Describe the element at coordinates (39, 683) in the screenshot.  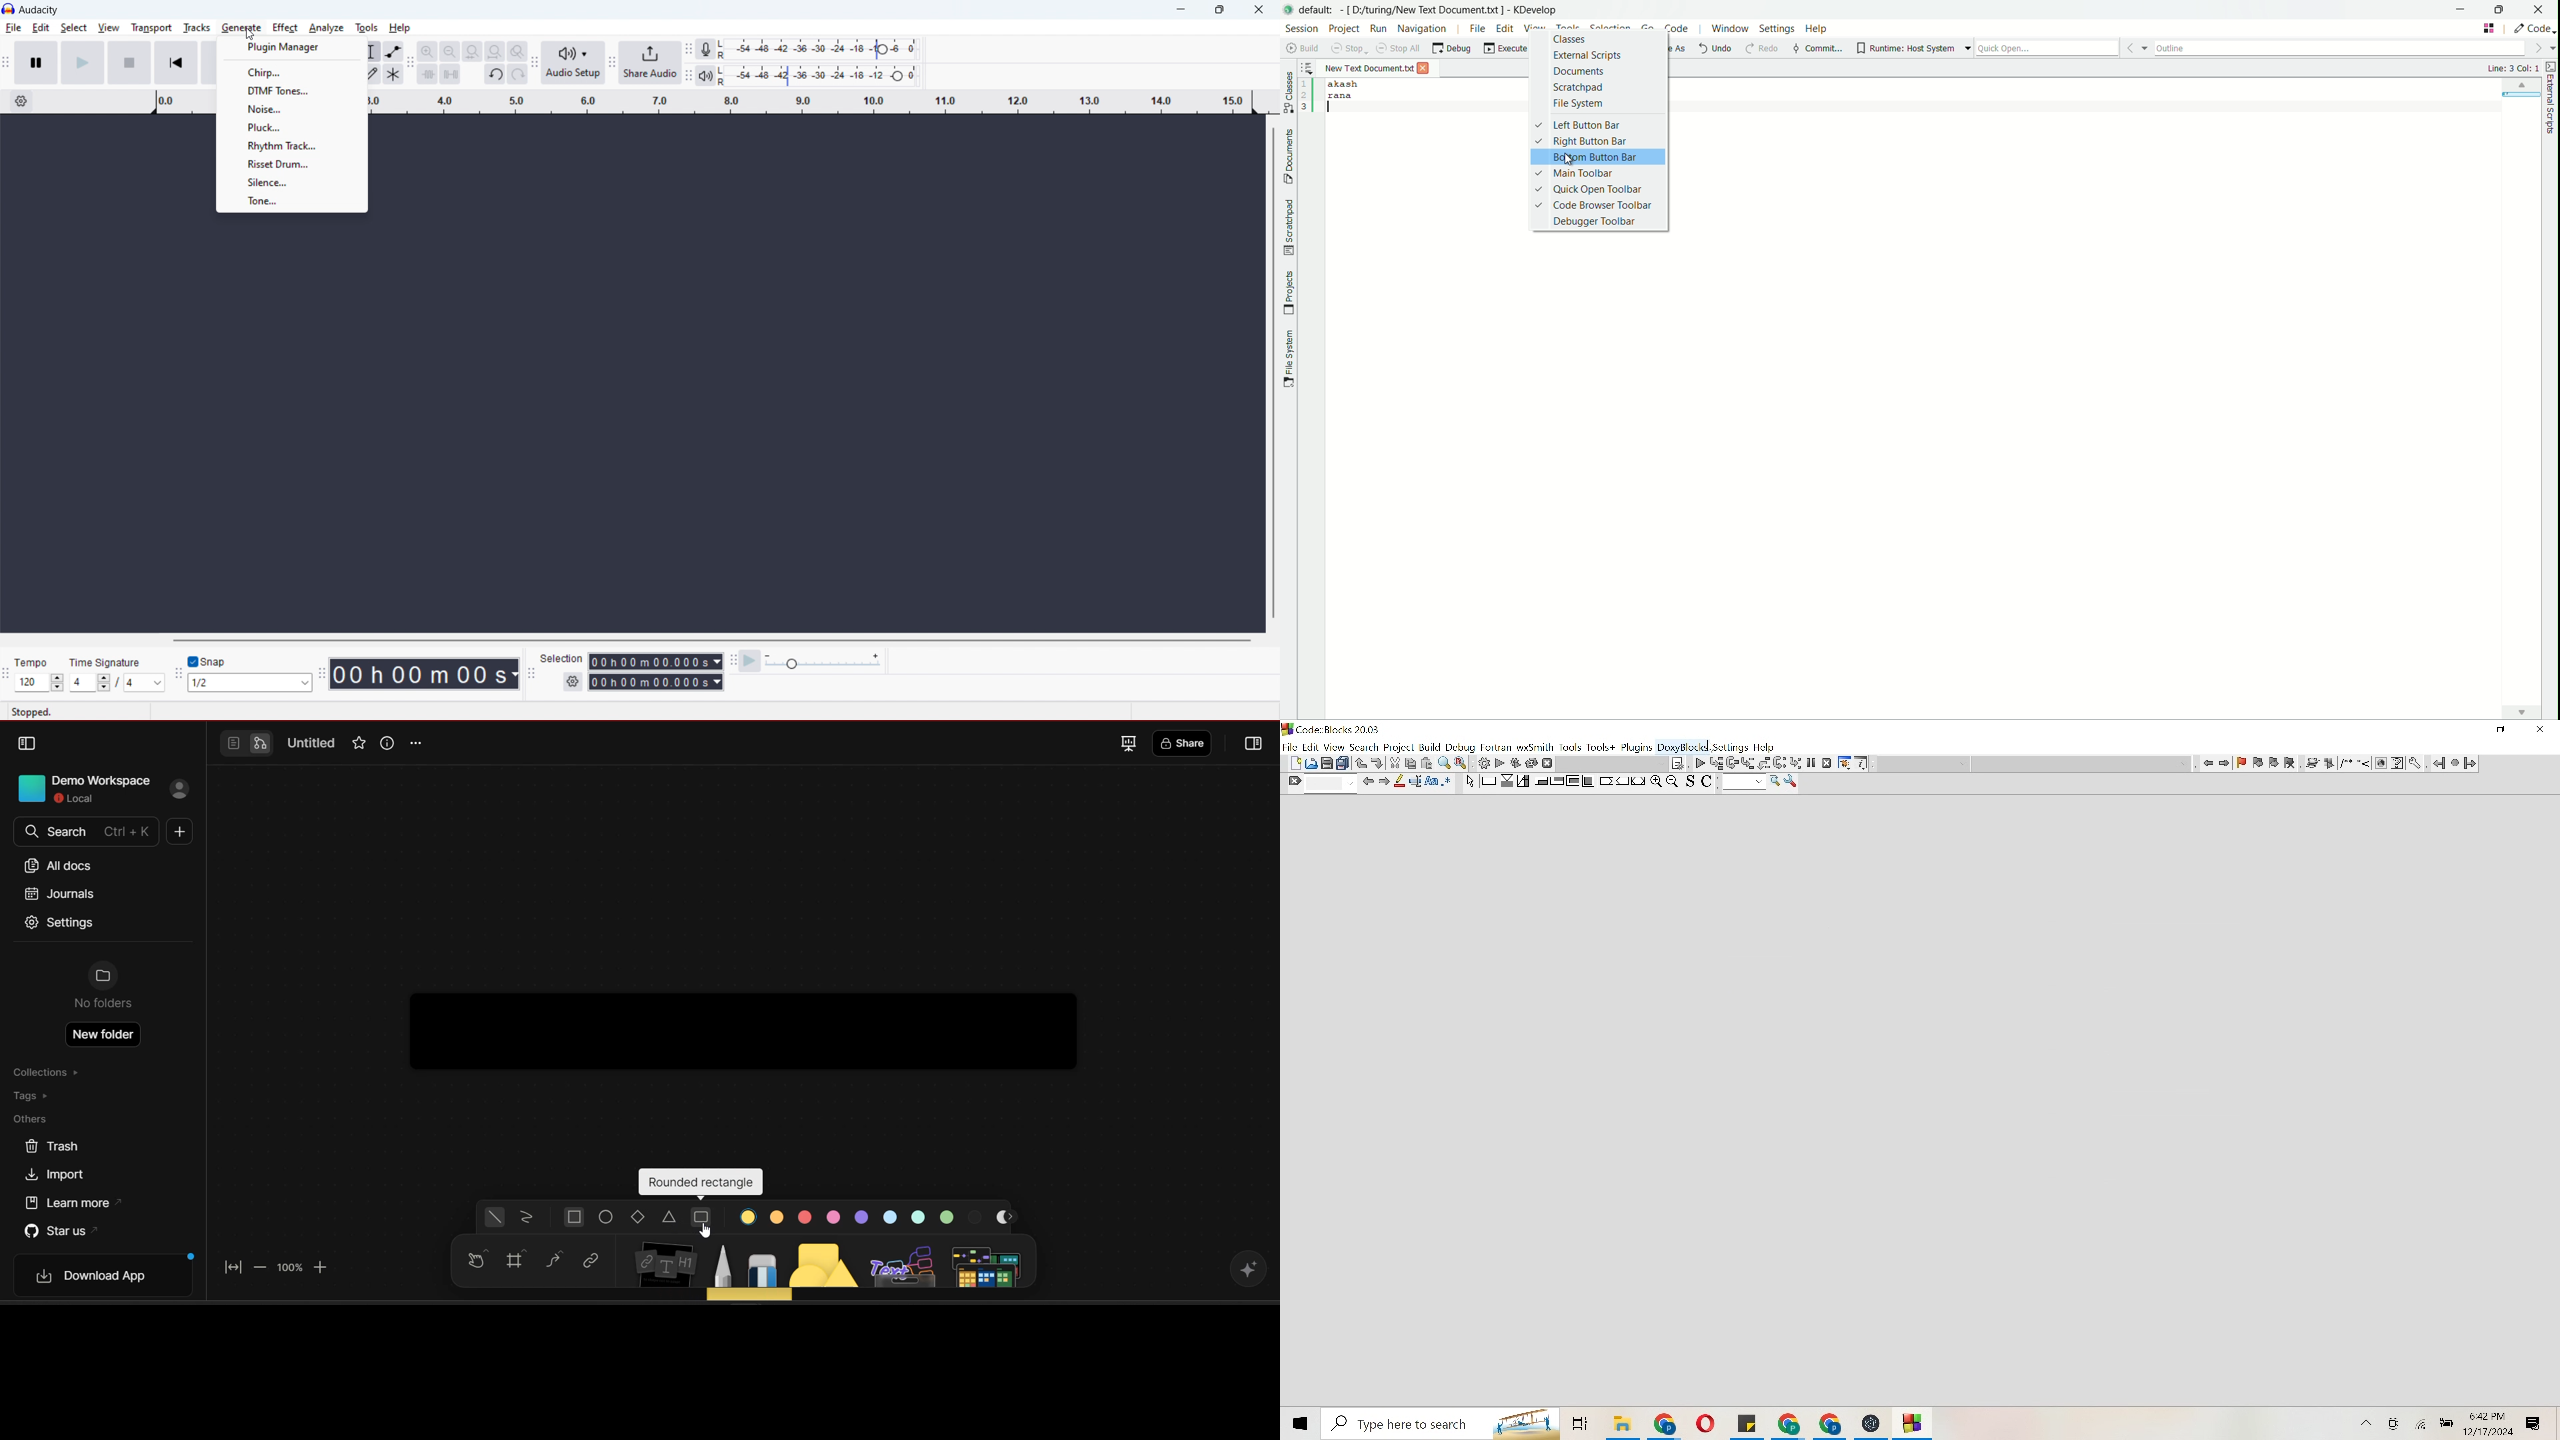
I see `set tempo` at that location.